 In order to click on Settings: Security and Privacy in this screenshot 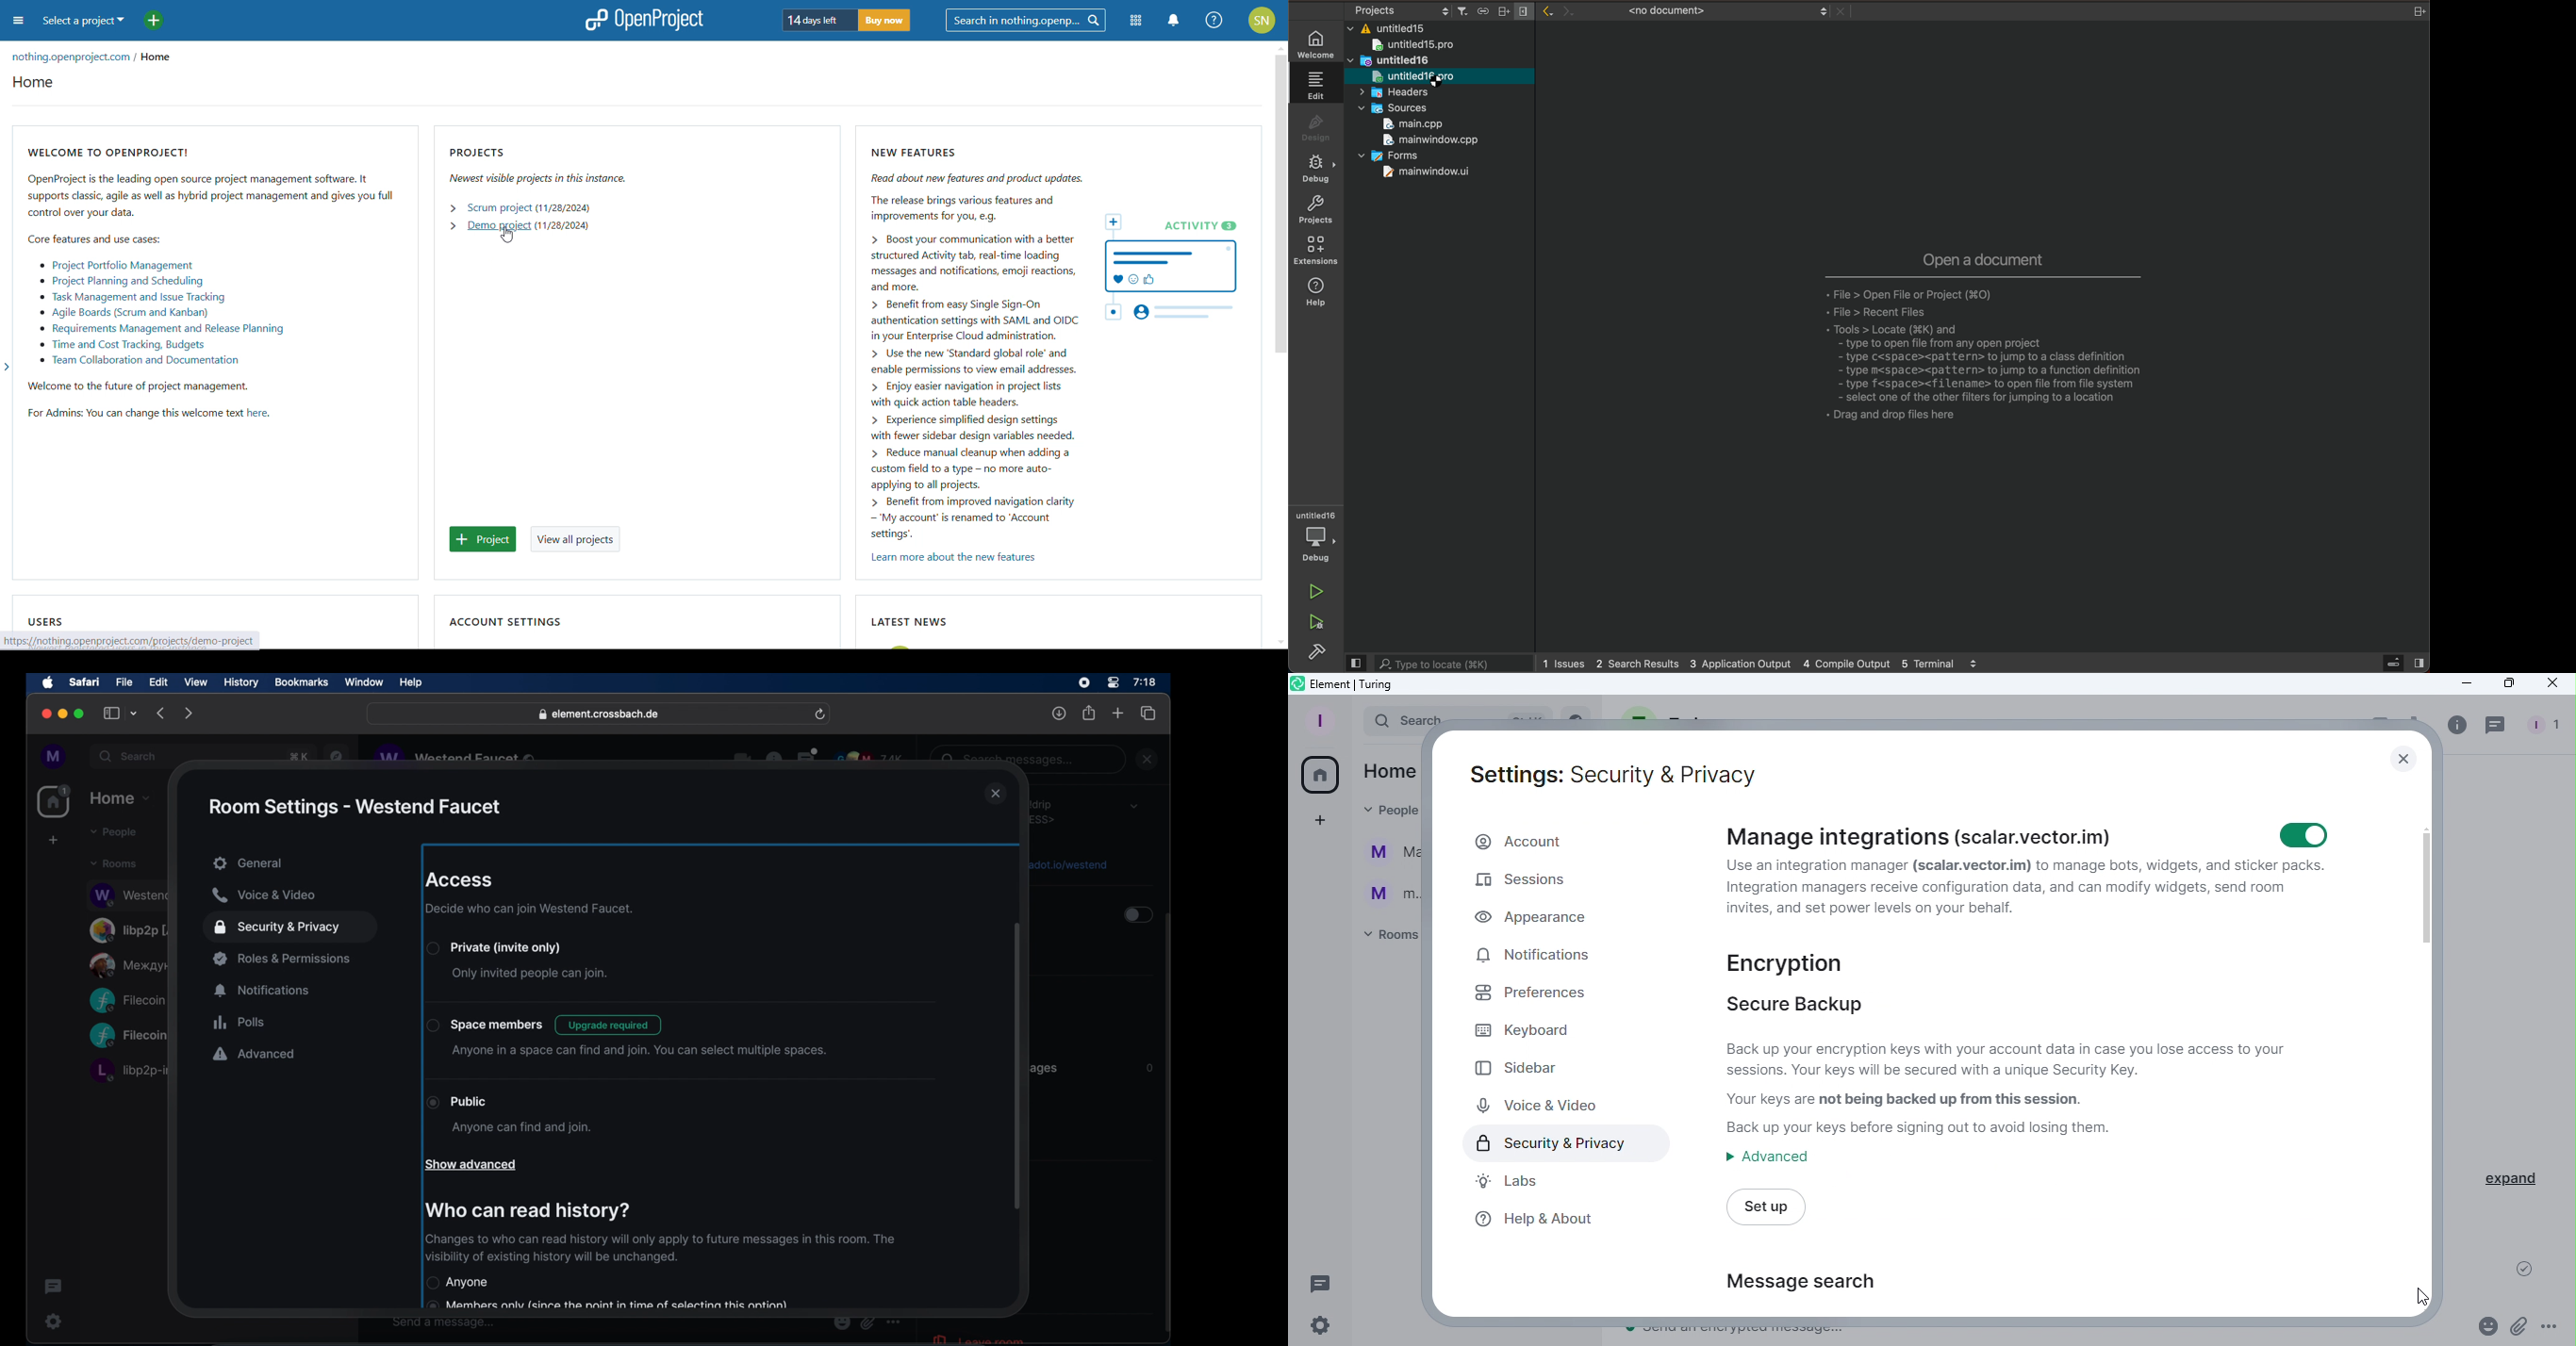, I will do `click(1615, 771)`.